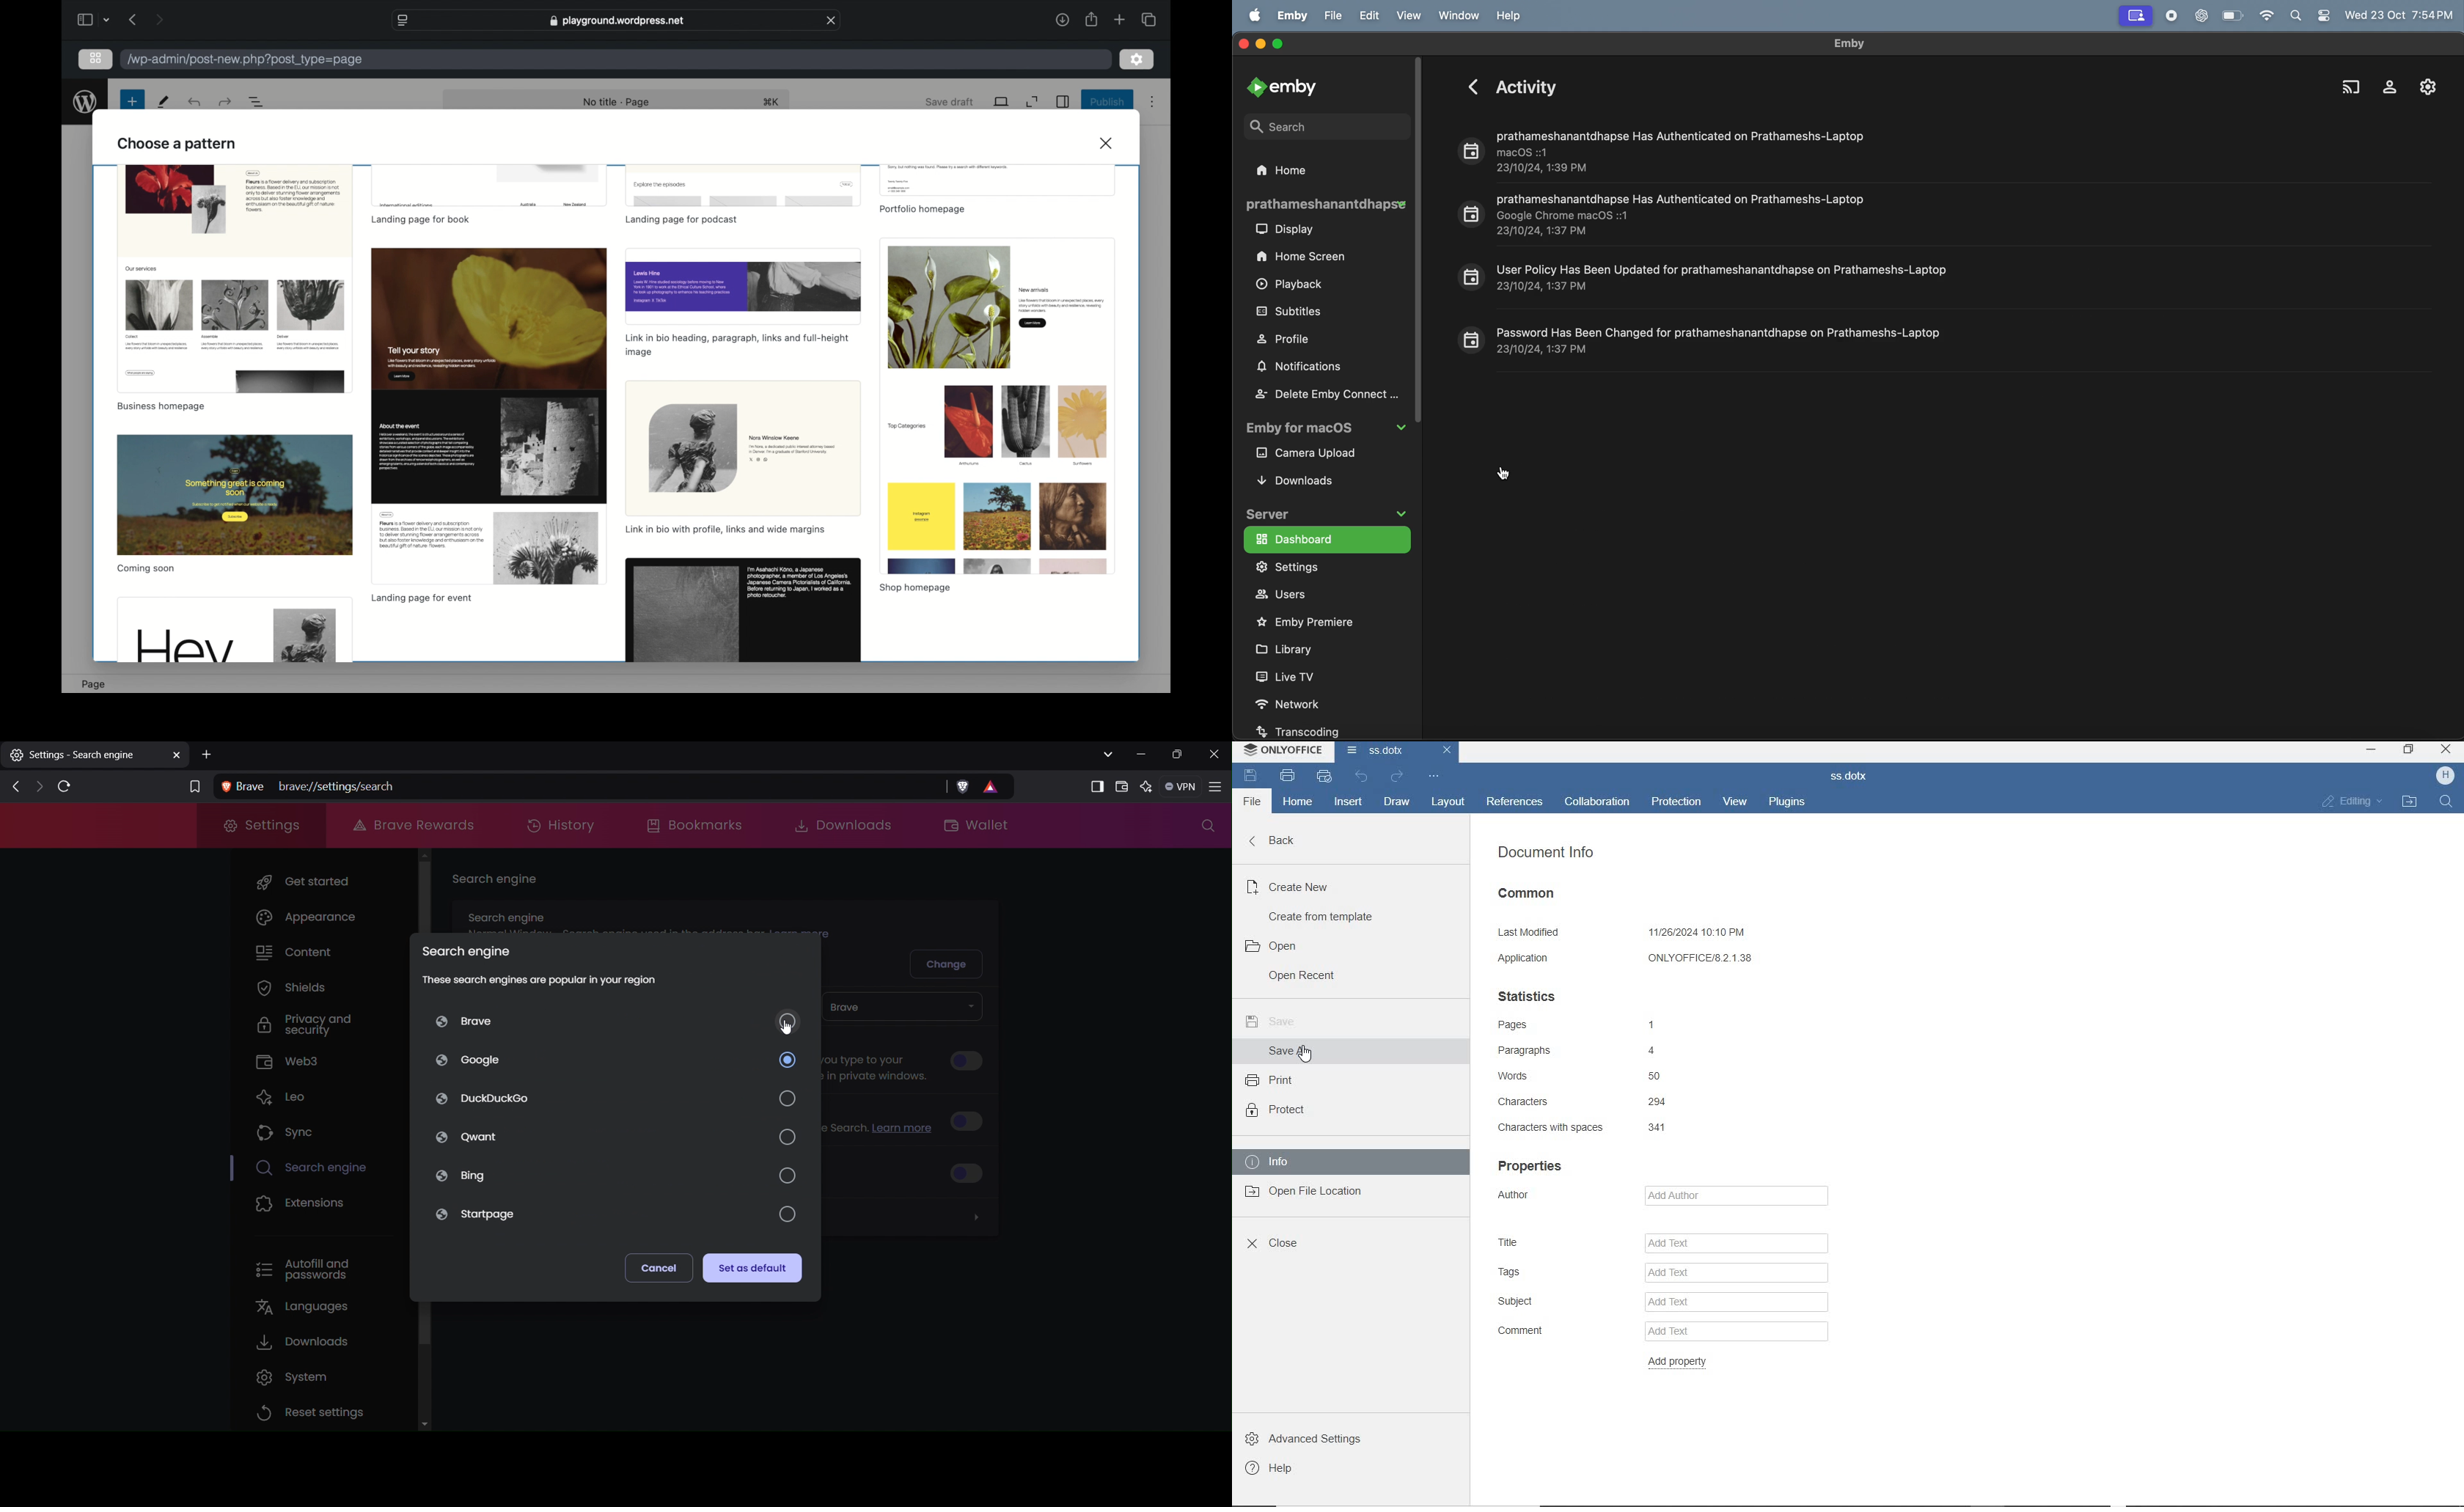  What do you see at coordinates (541, 979) in the screenshot?
I see `These search engines are popular in your region` at bounding box center [541, 979].